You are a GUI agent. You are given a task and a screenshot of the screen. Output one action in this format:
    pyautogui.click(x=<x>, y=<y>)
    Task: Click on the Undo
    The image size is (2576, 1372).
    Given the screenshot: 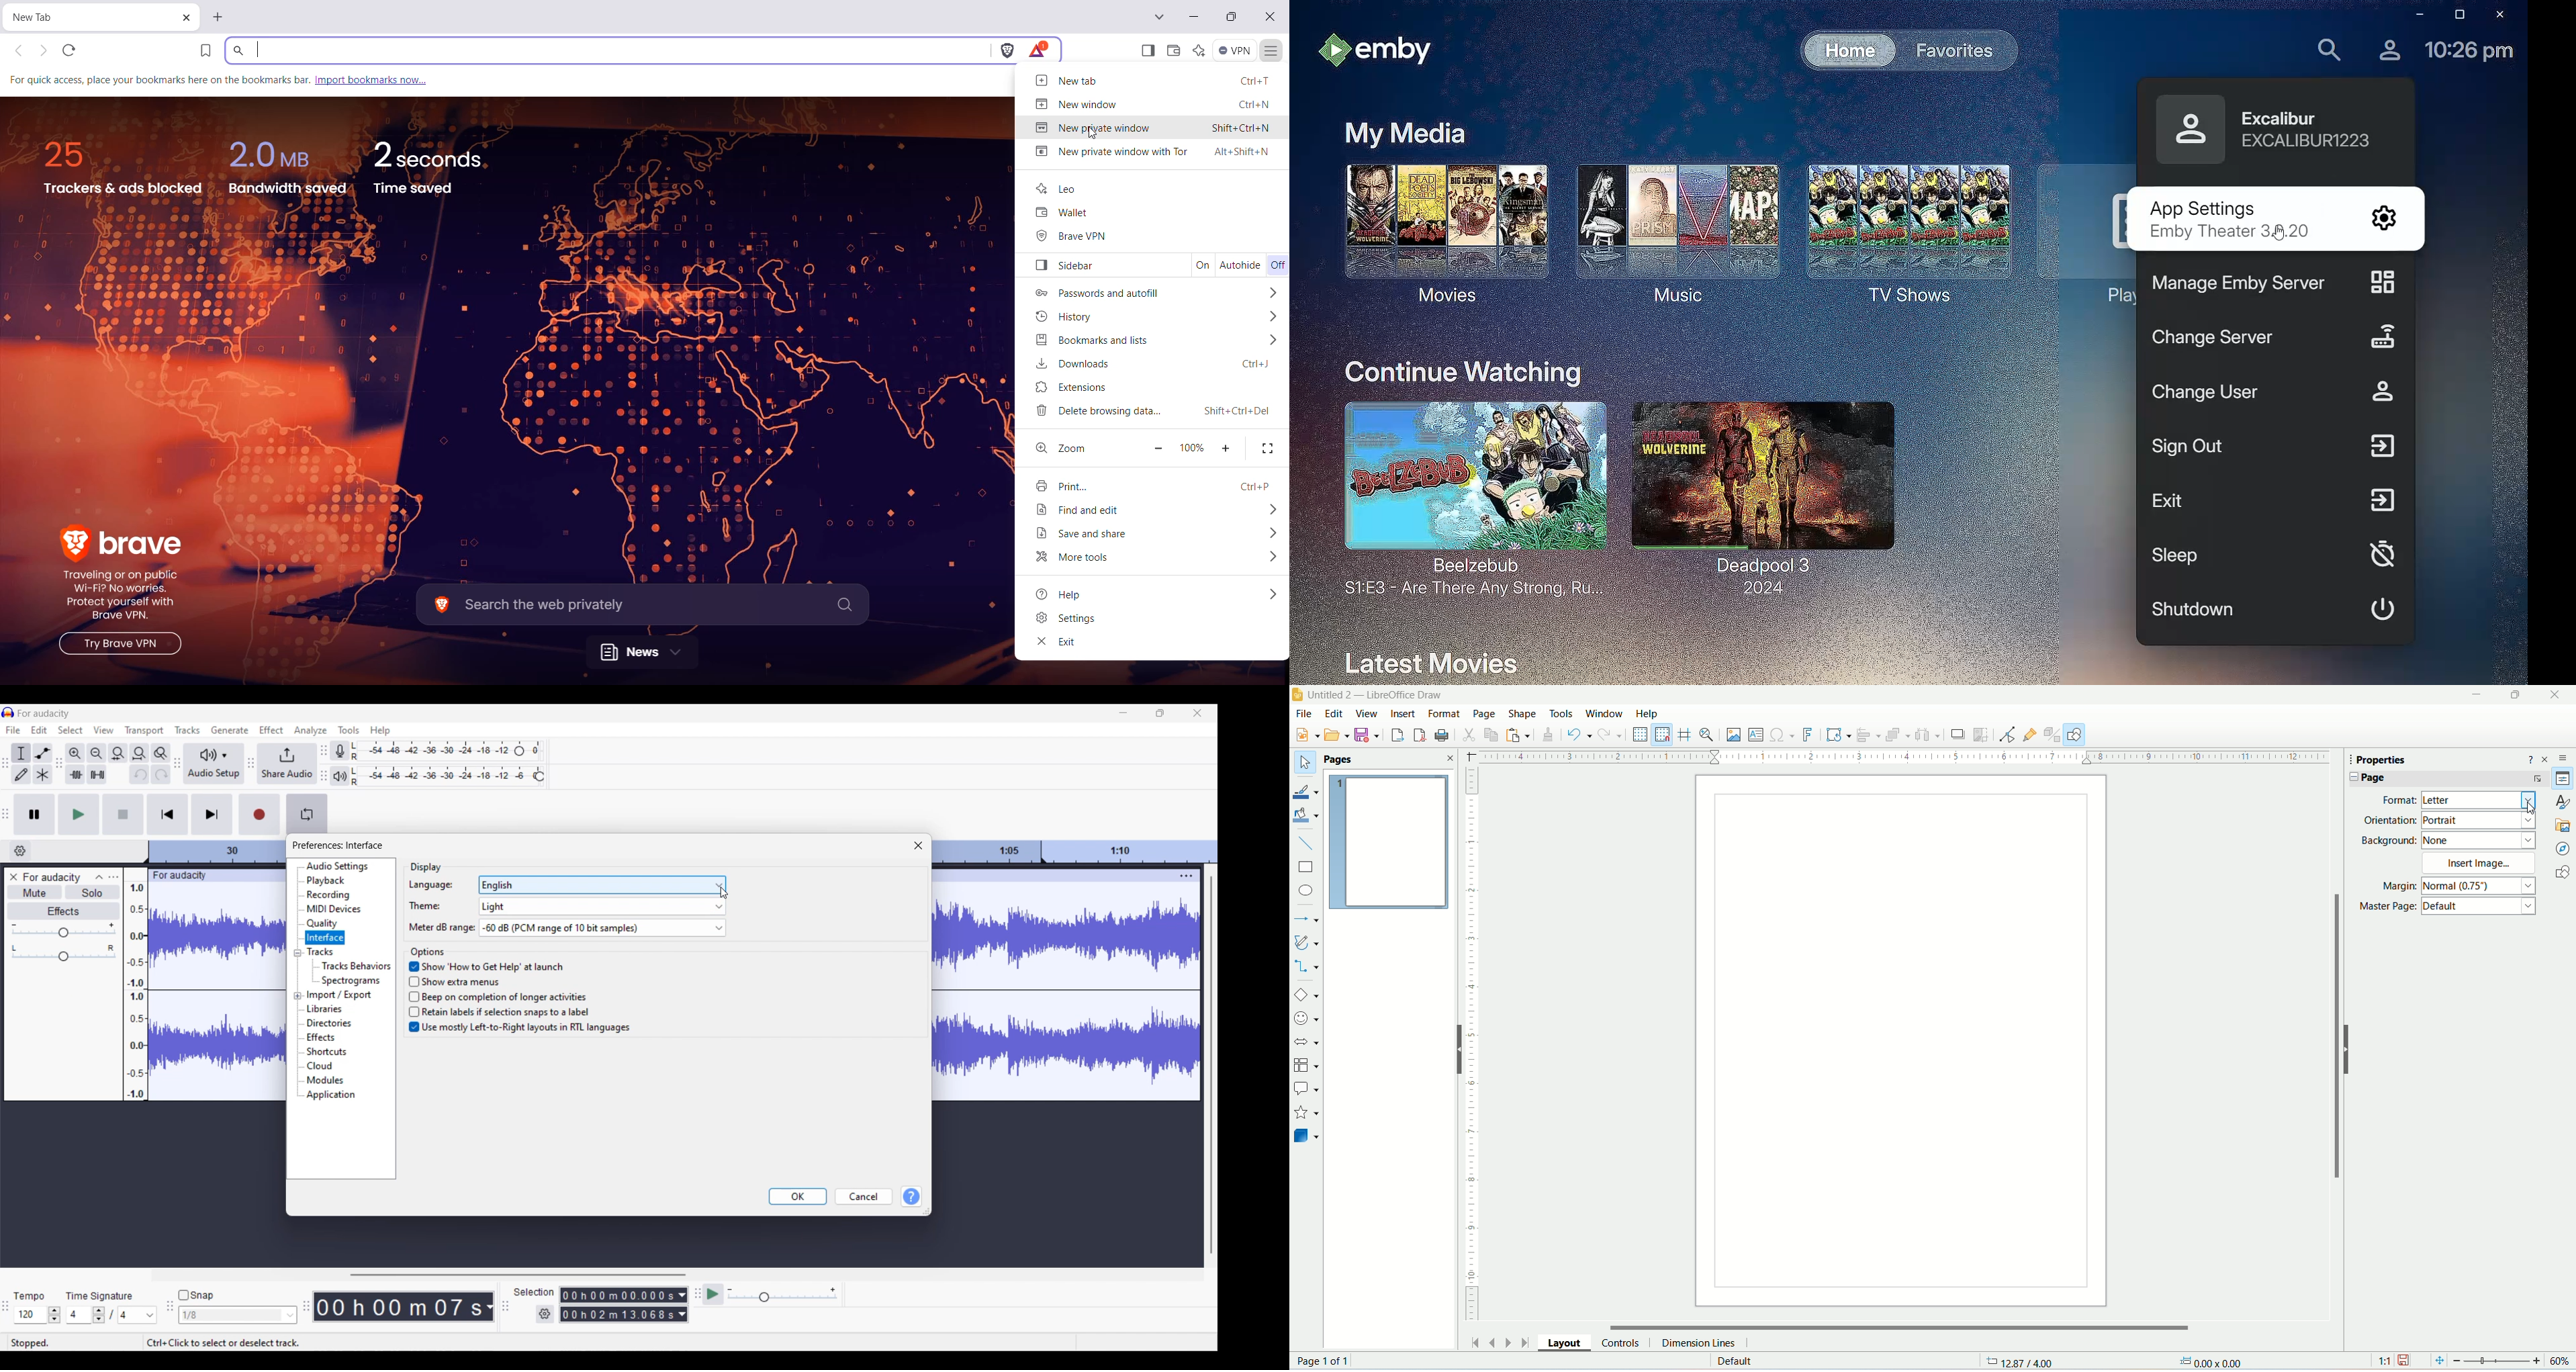 What is the action you would take?
    pyautogui.click(x=139, y=774)
    